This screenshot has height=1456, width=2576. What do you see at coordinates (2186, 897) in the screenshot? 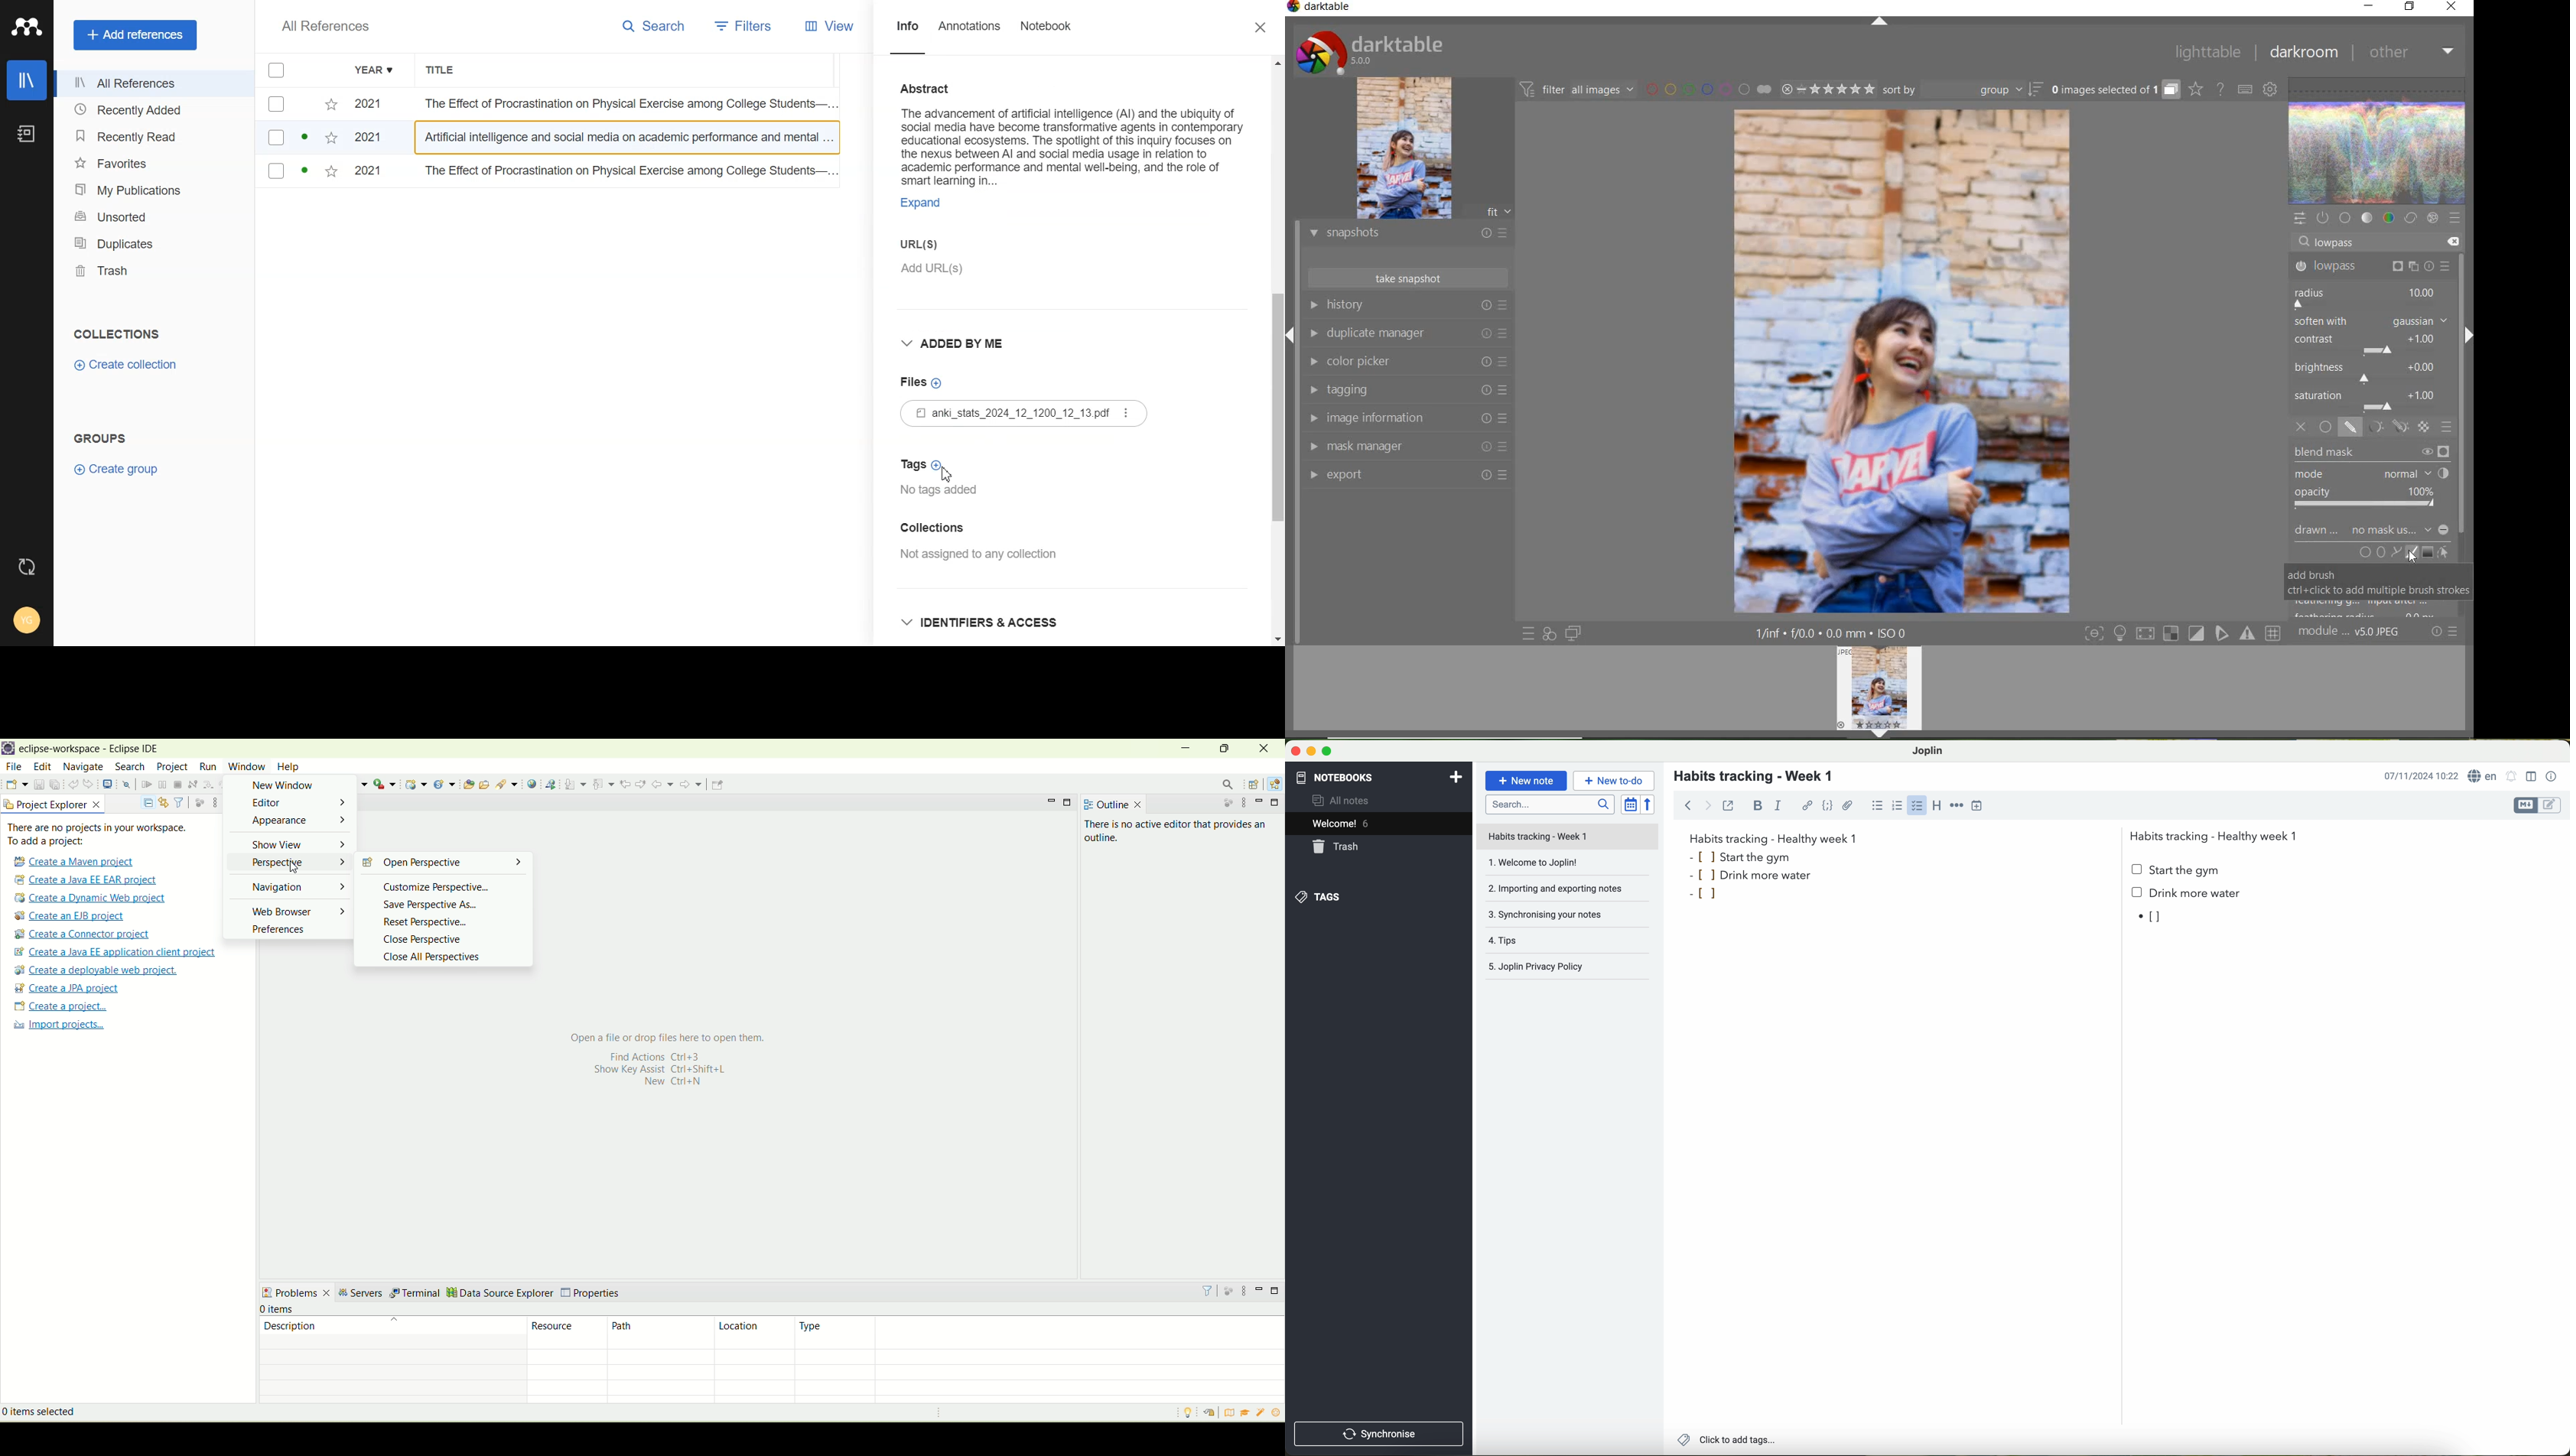
I see `Drink more water` at bounding box center [2186, 897].